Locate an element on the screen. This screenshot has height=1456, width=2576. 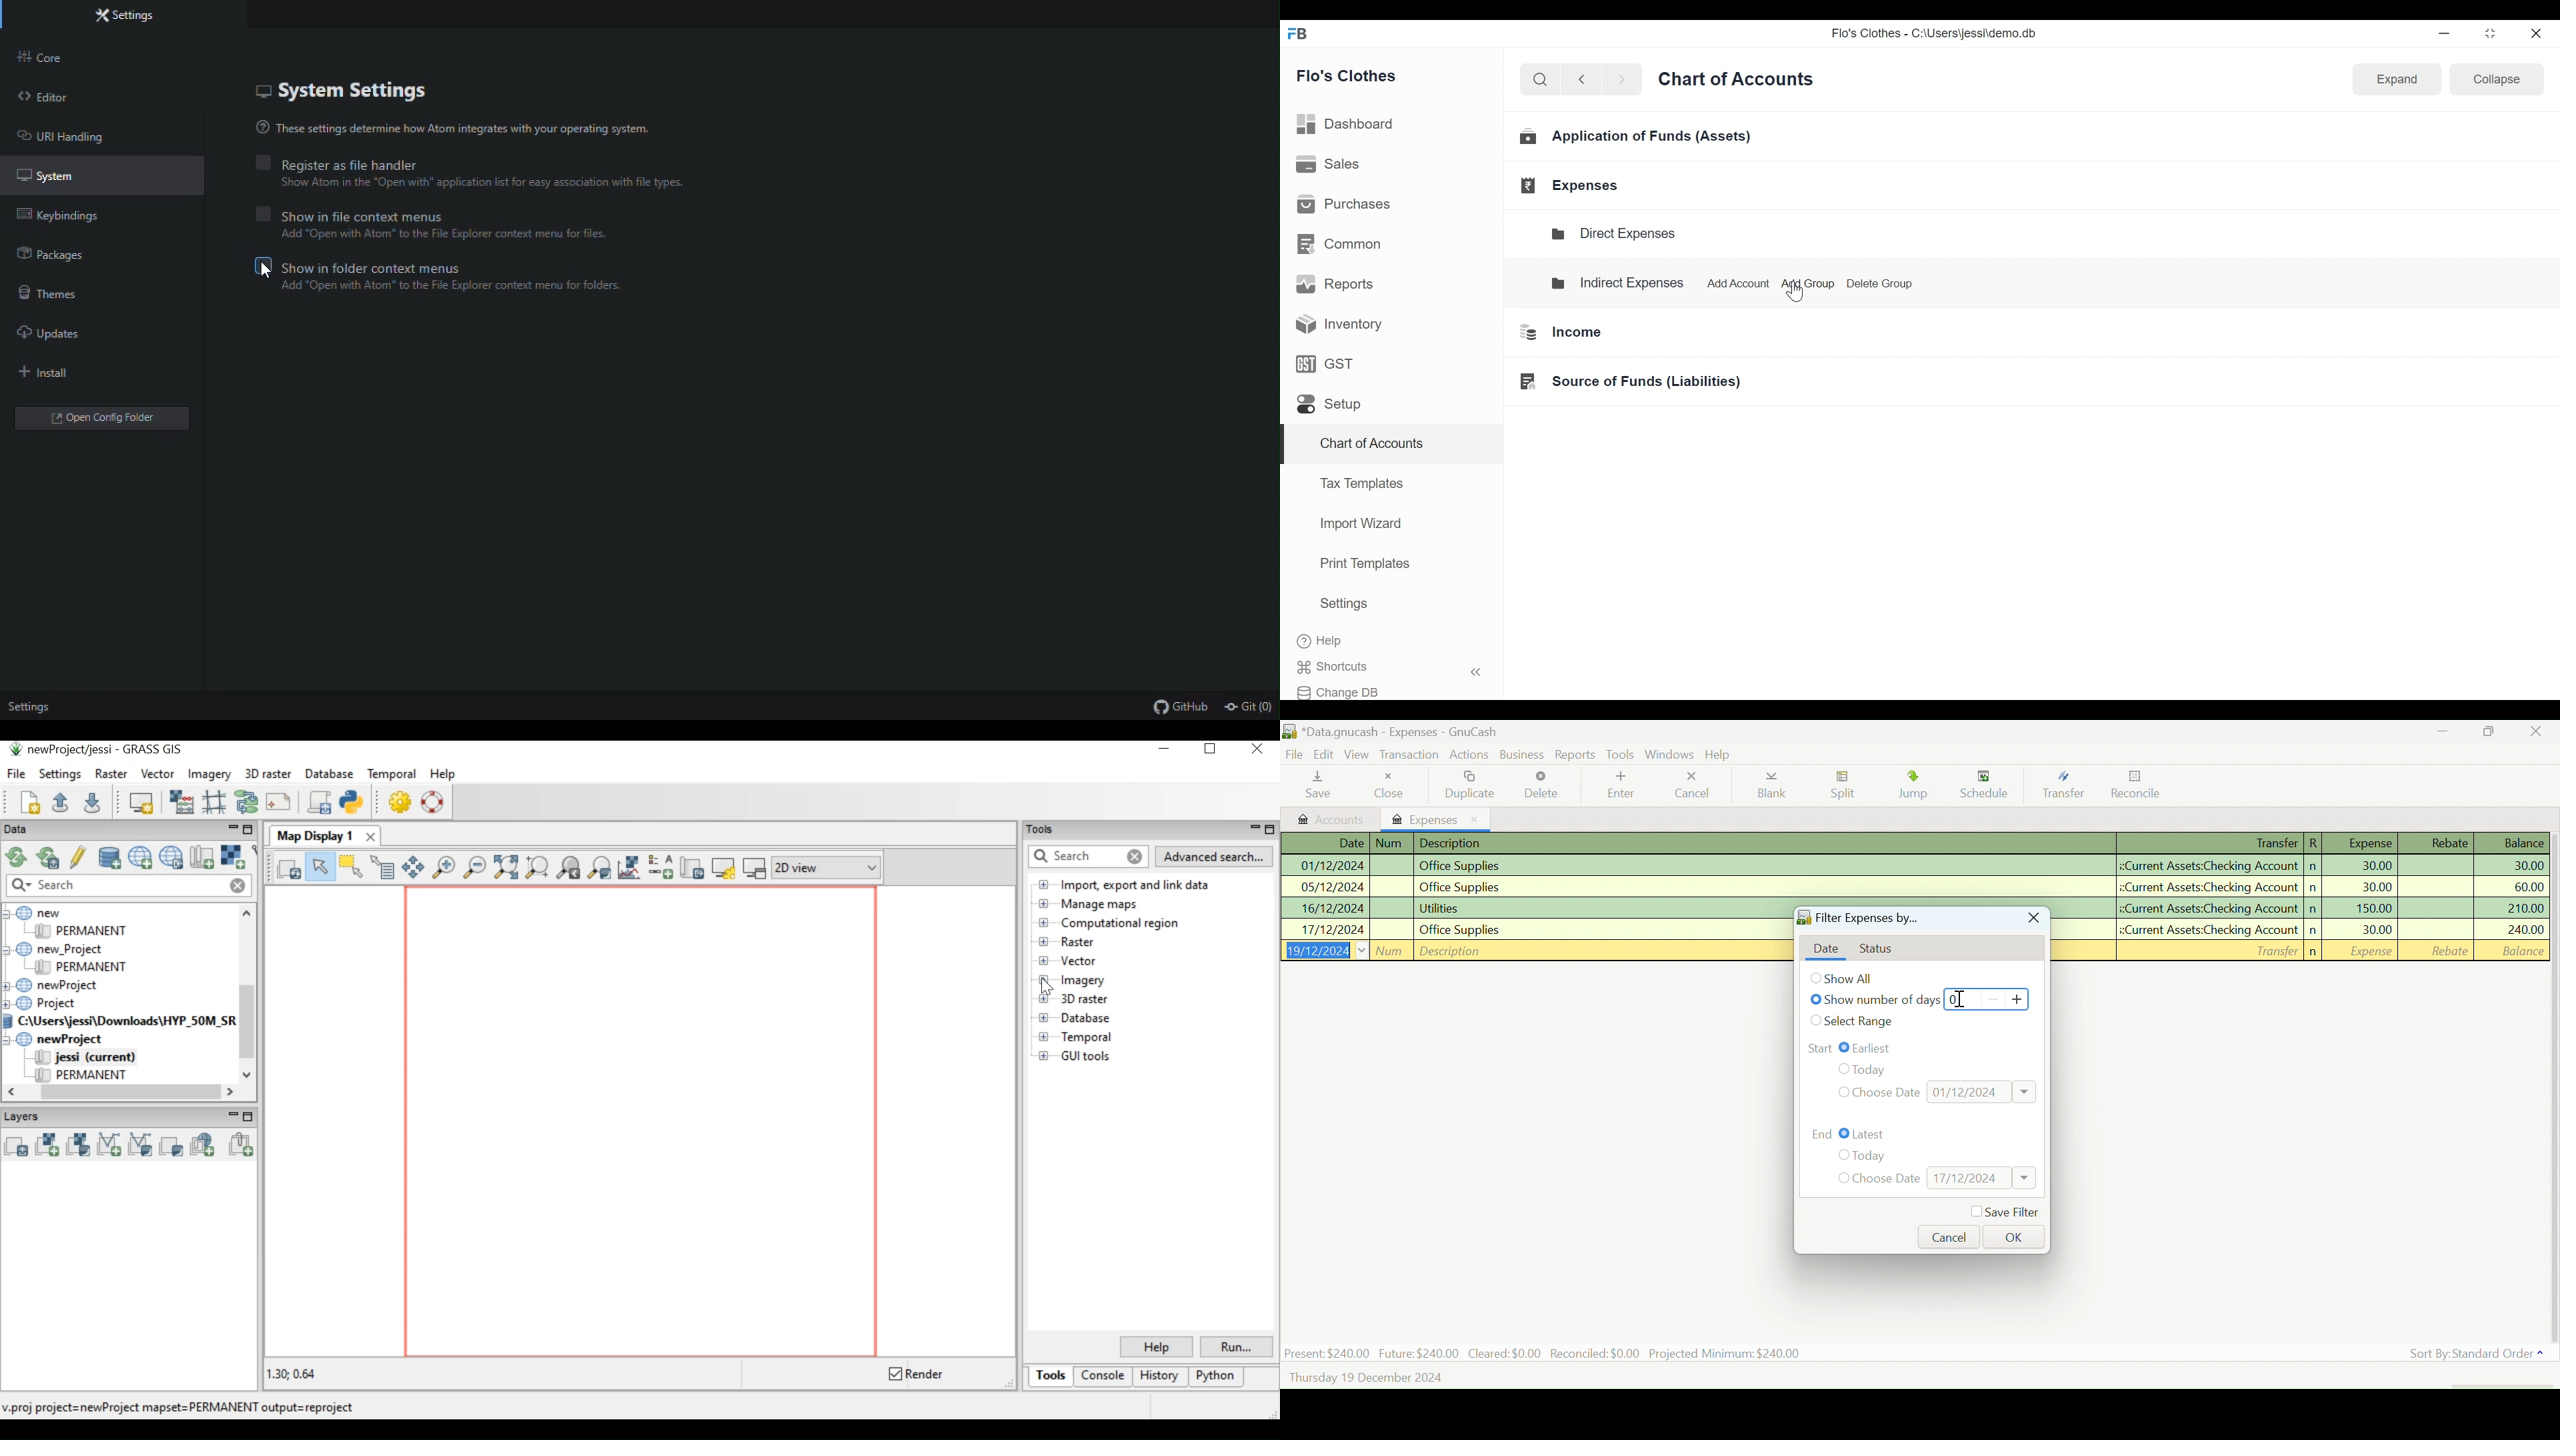
Cursor on Day Counter is located at coordinates (1963, 1000).